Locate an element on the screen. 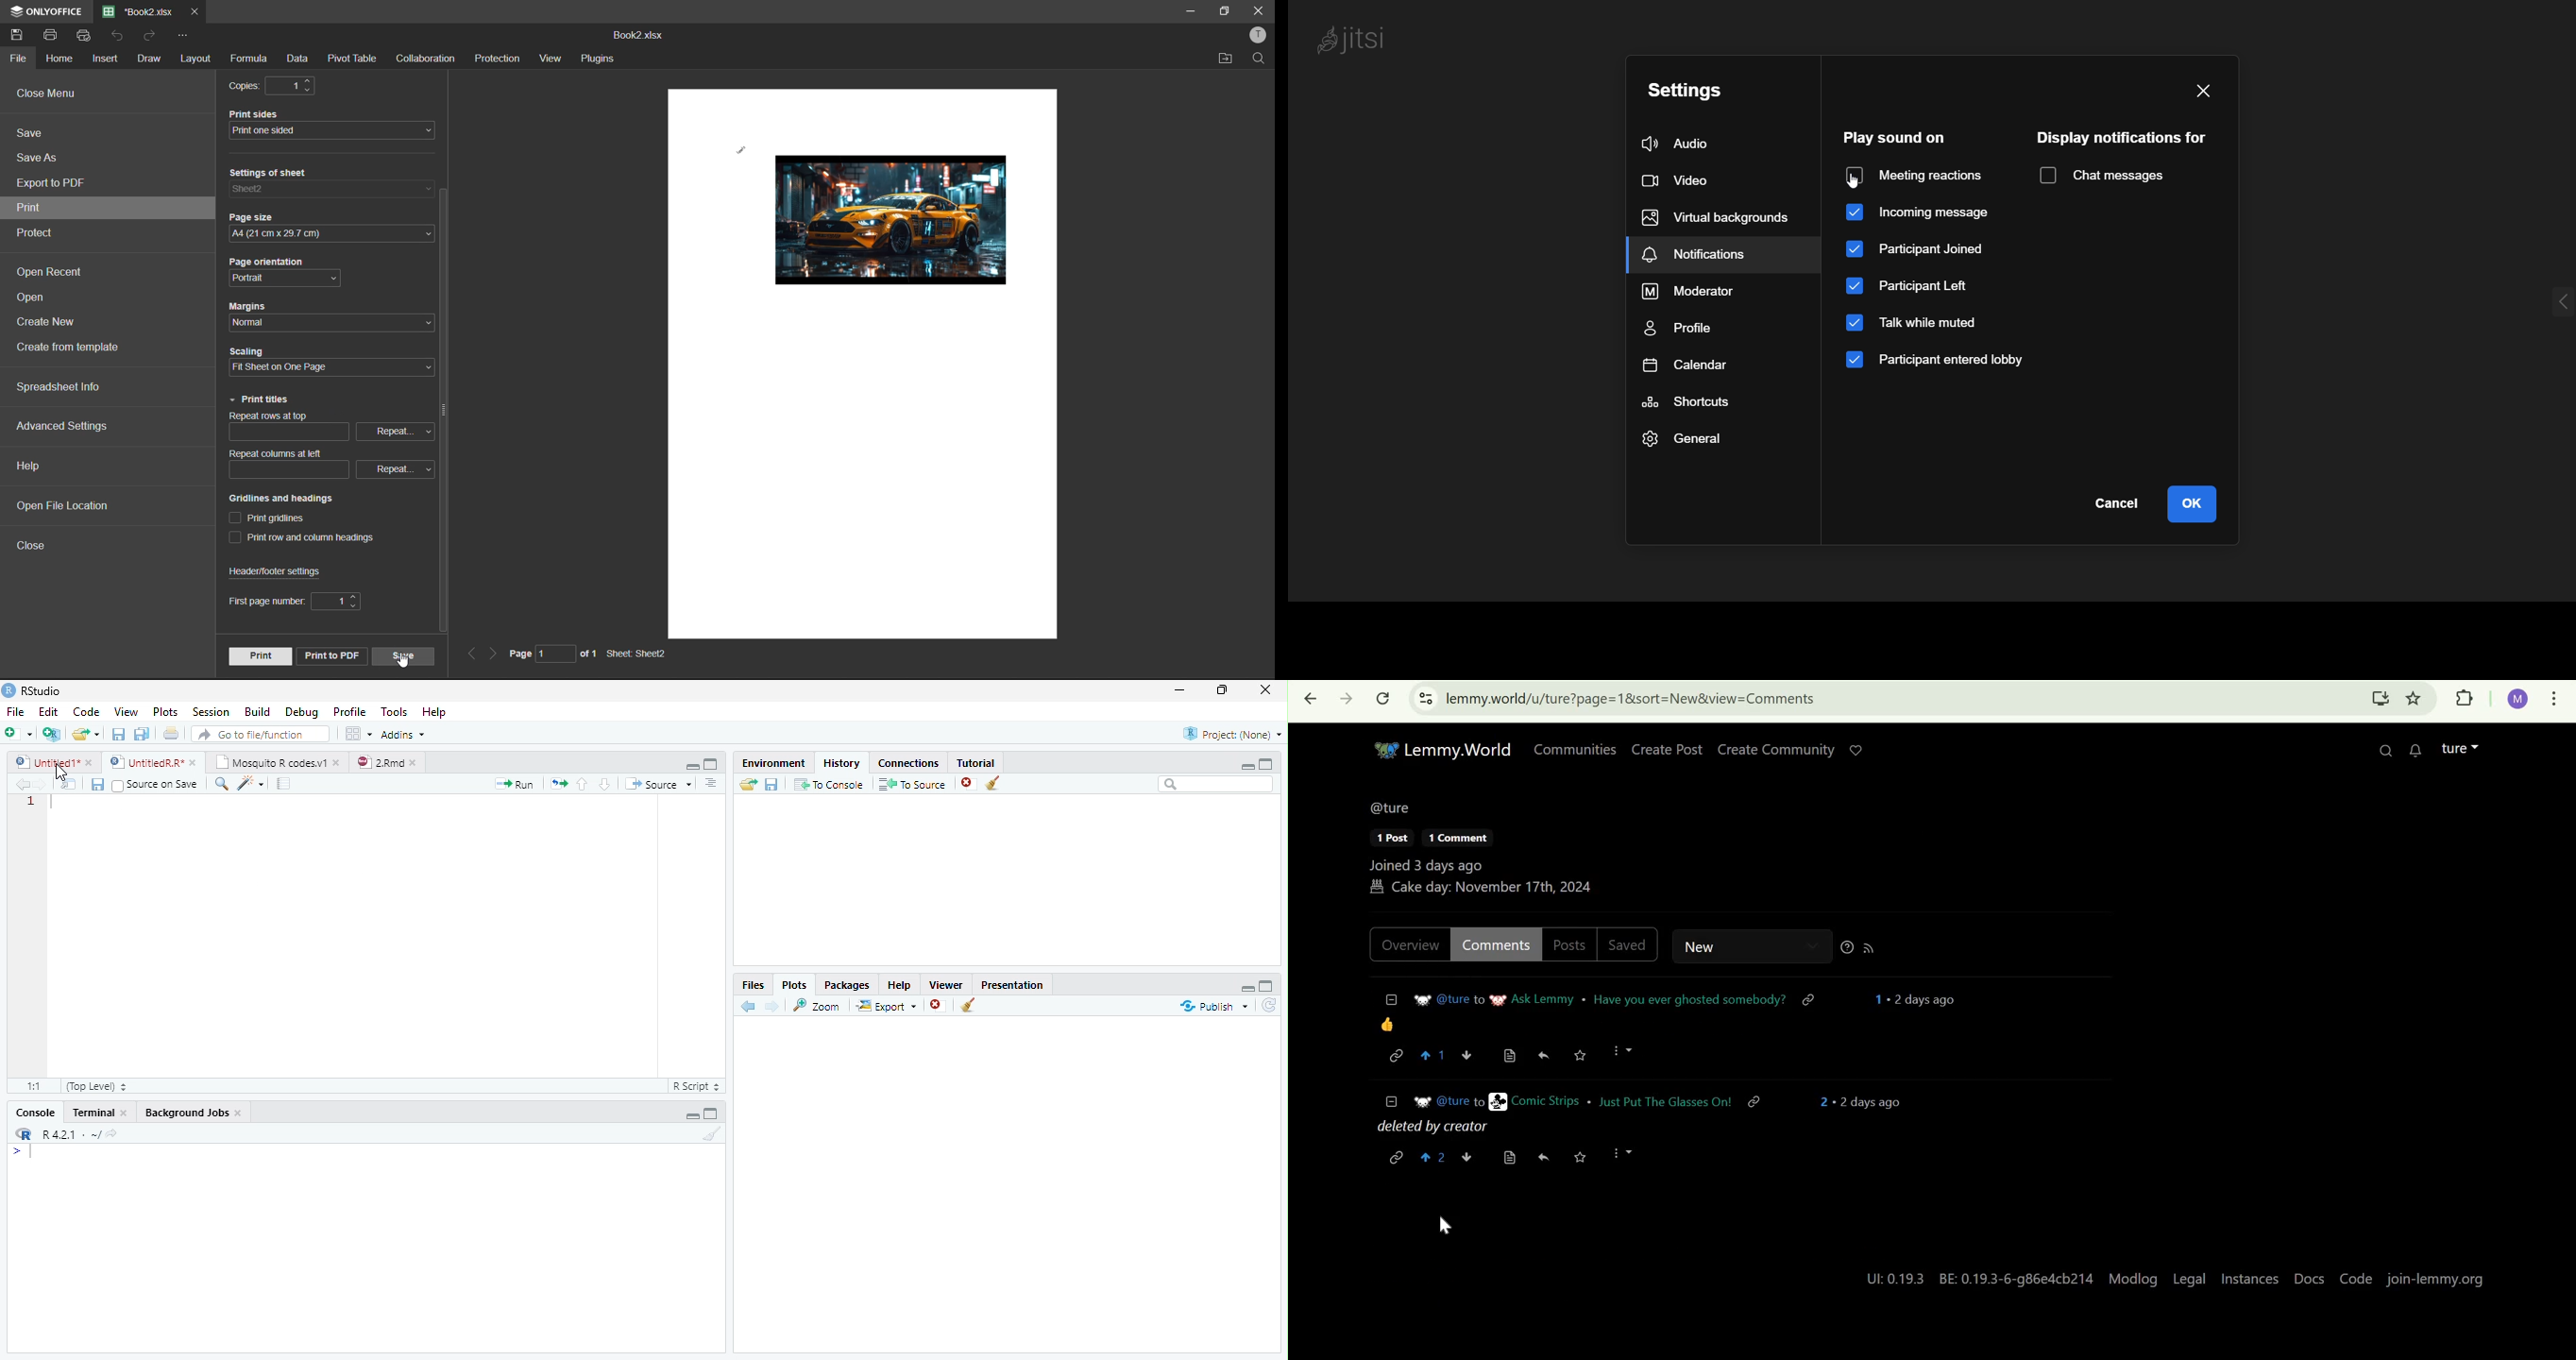  create from template is located at coordinates (78, 349).